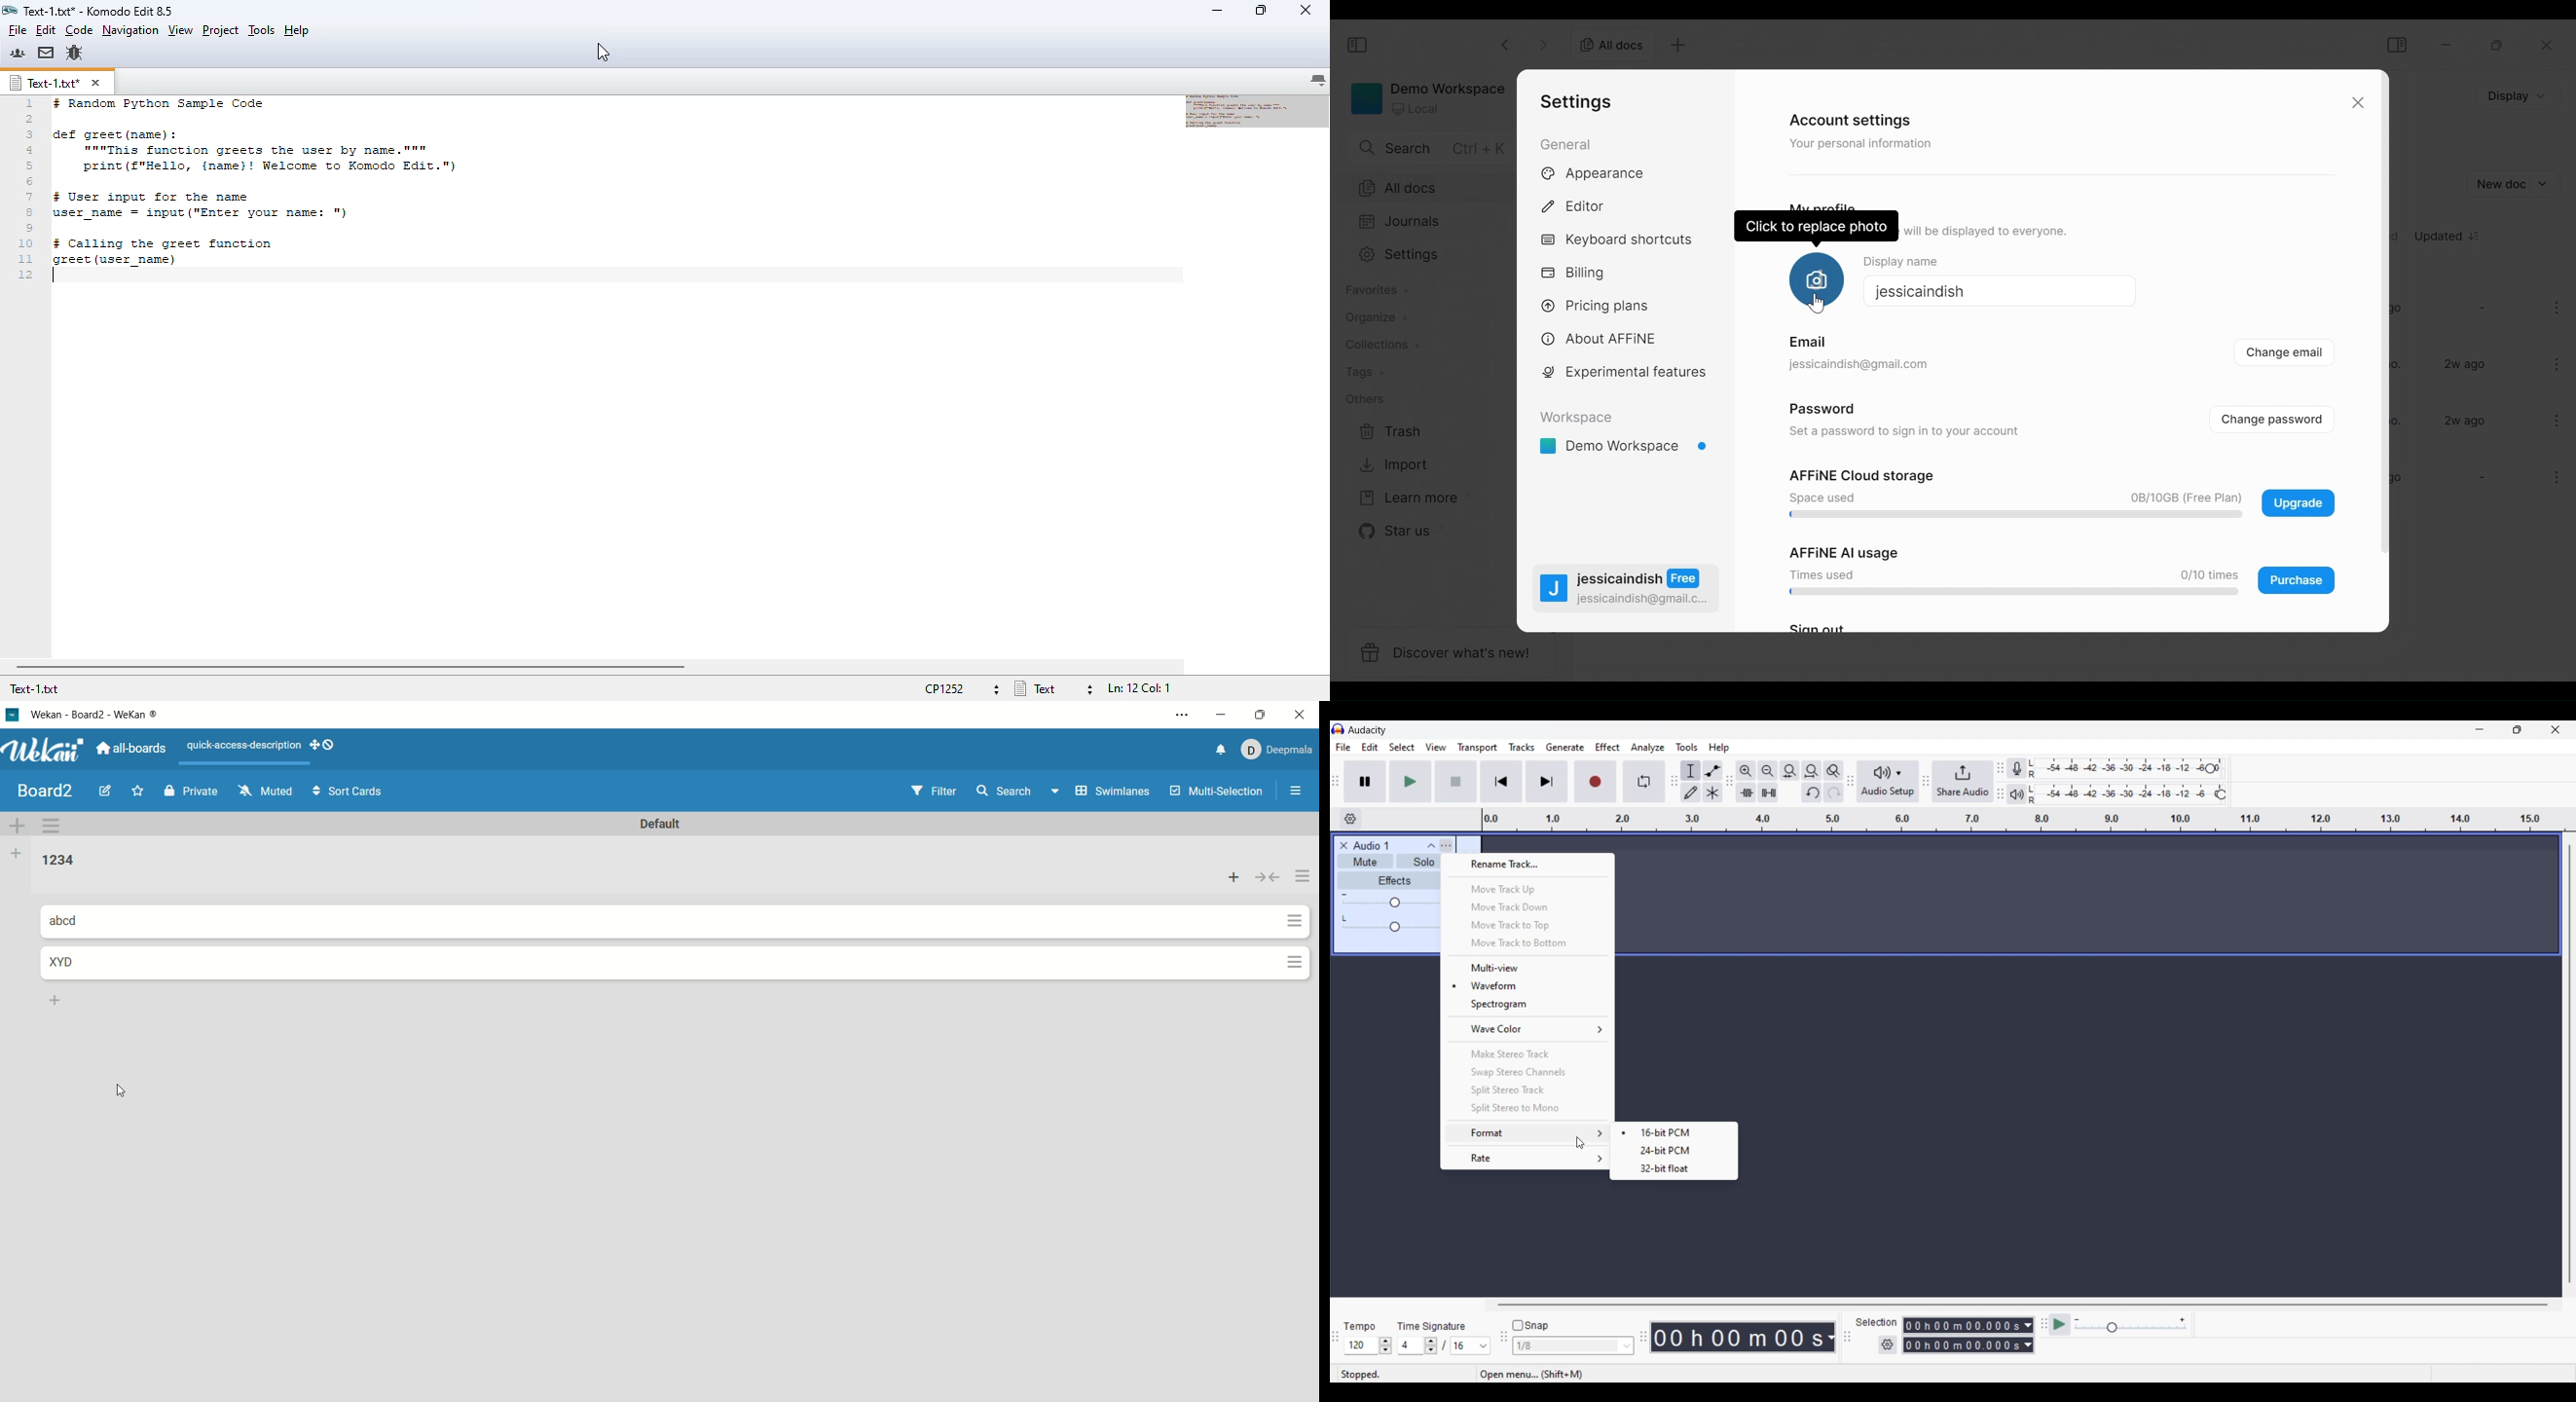  What do you see at coordinates (1768, 793) in the screenshot?
I see `Silence audio selection` at bounding box center [1768, 793].